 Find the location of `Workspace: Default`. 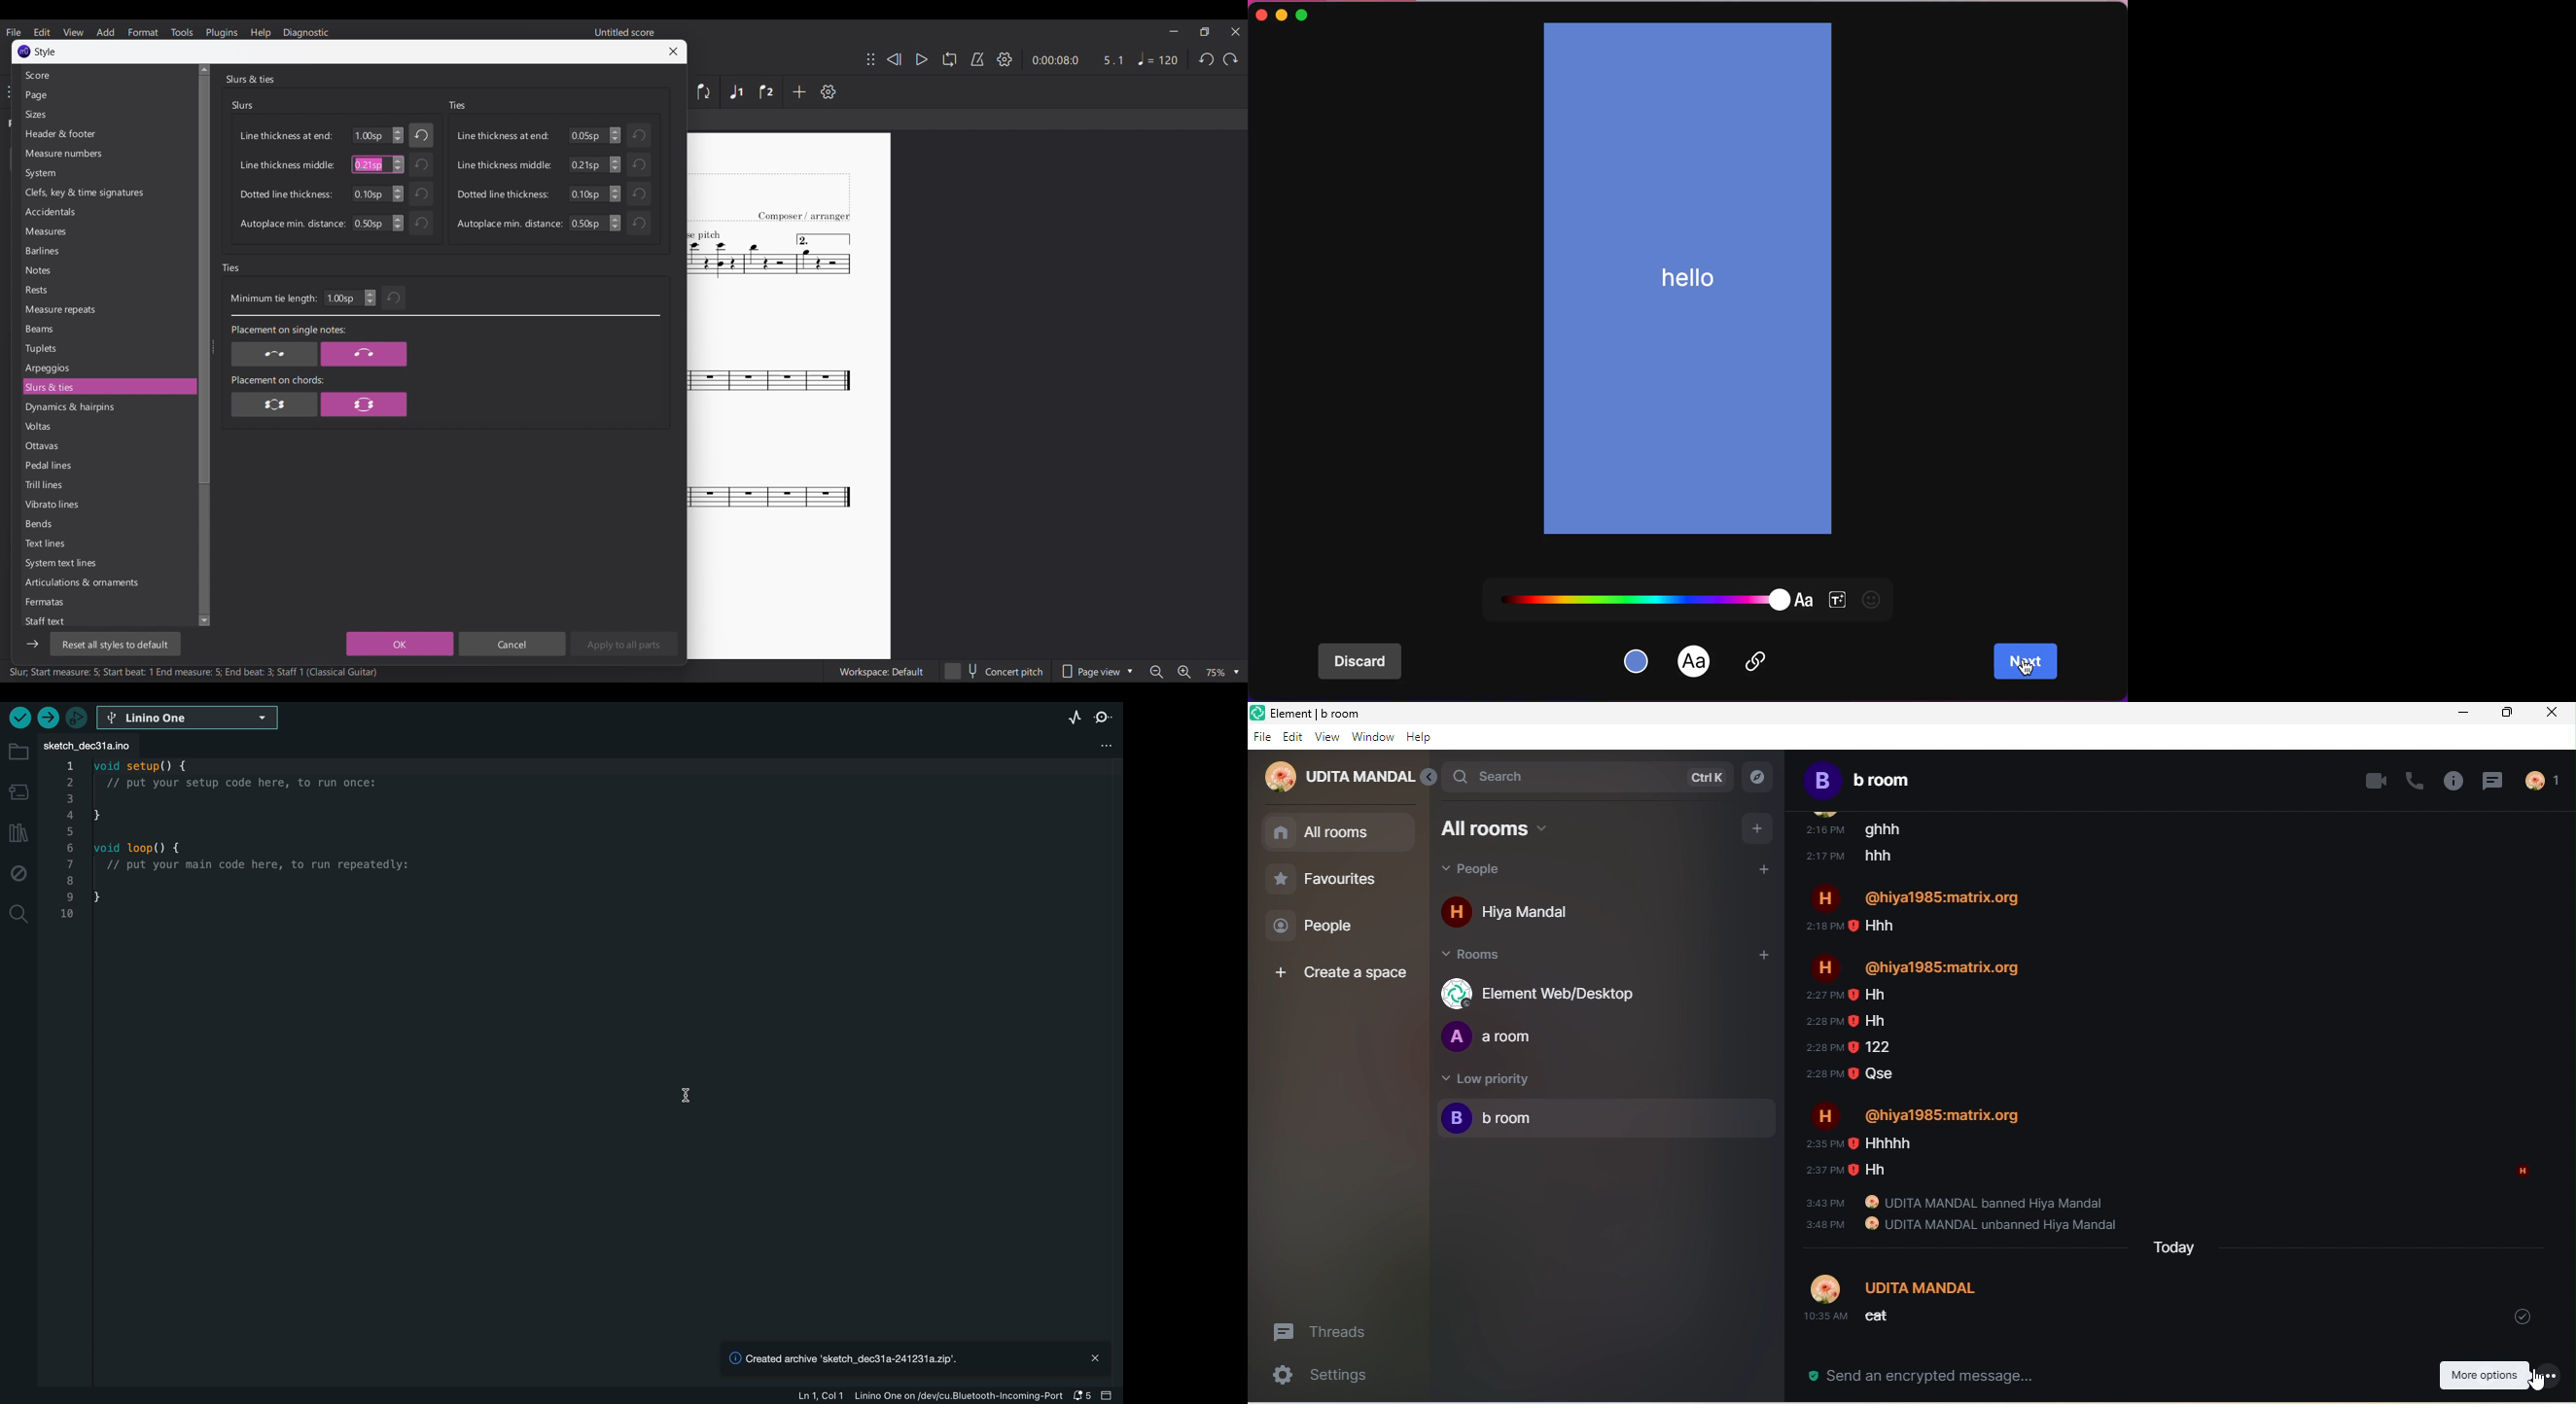

Workspace: Default is located at coordinates (882, 671).